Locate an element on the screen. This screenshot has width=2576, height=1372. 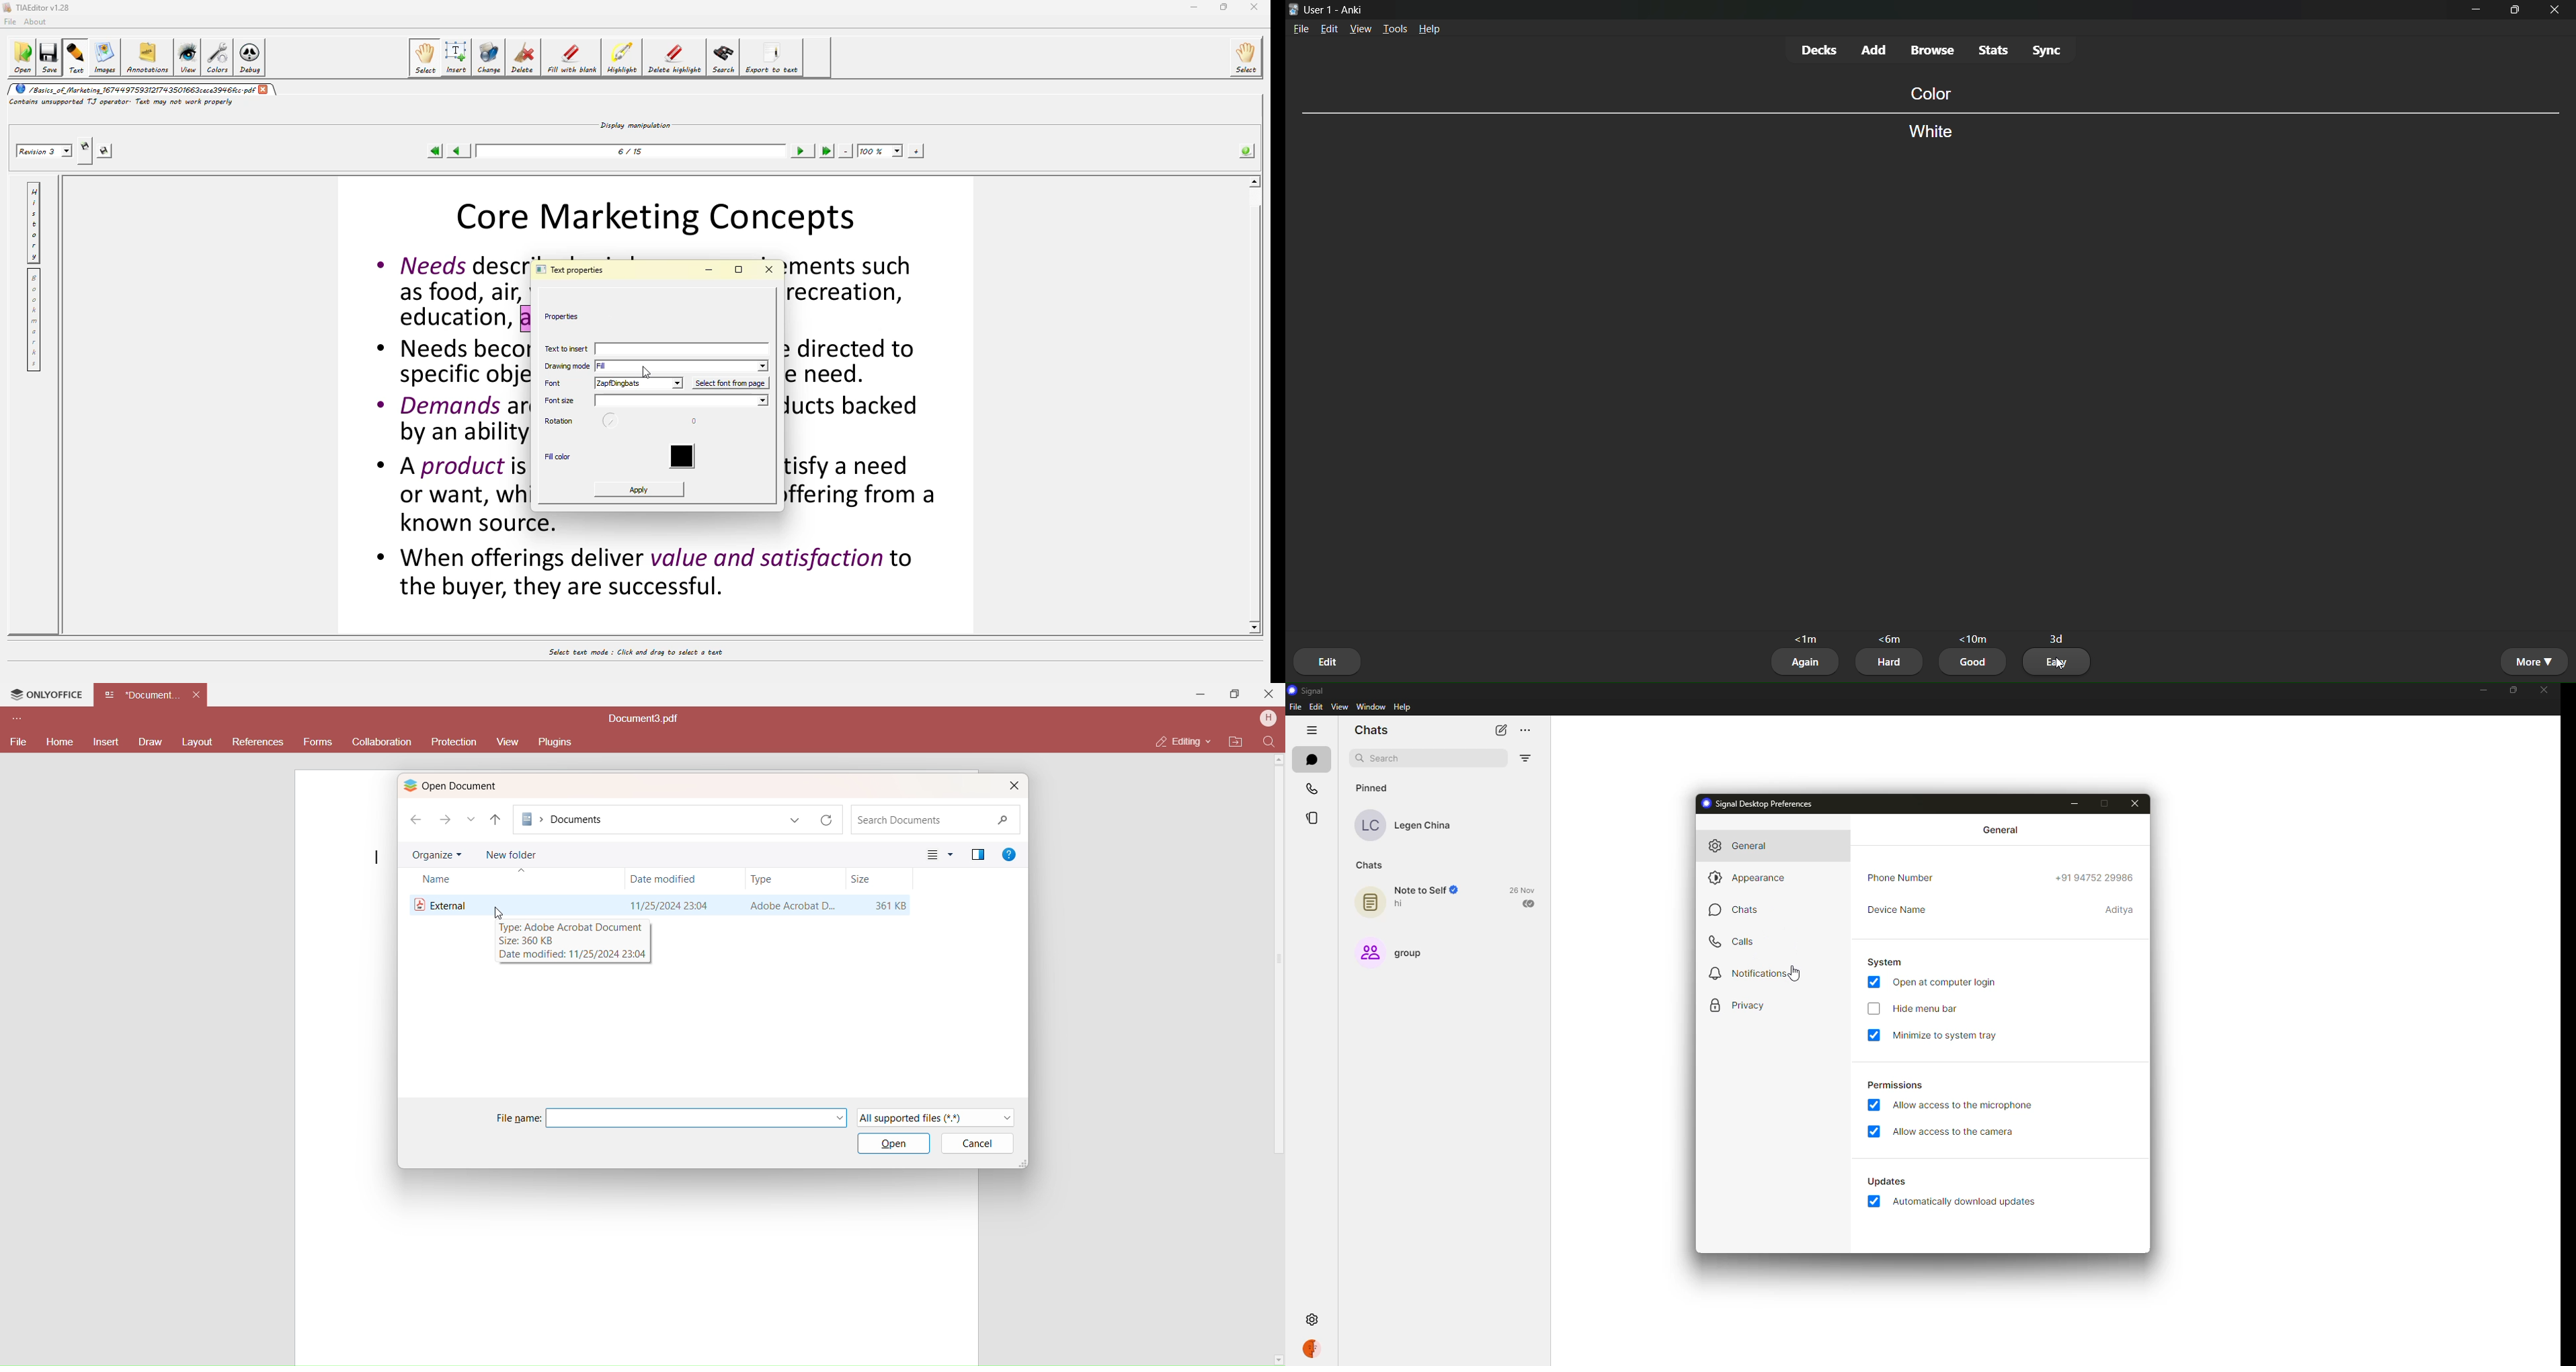
minimize is located at coordinates (2485, 690).